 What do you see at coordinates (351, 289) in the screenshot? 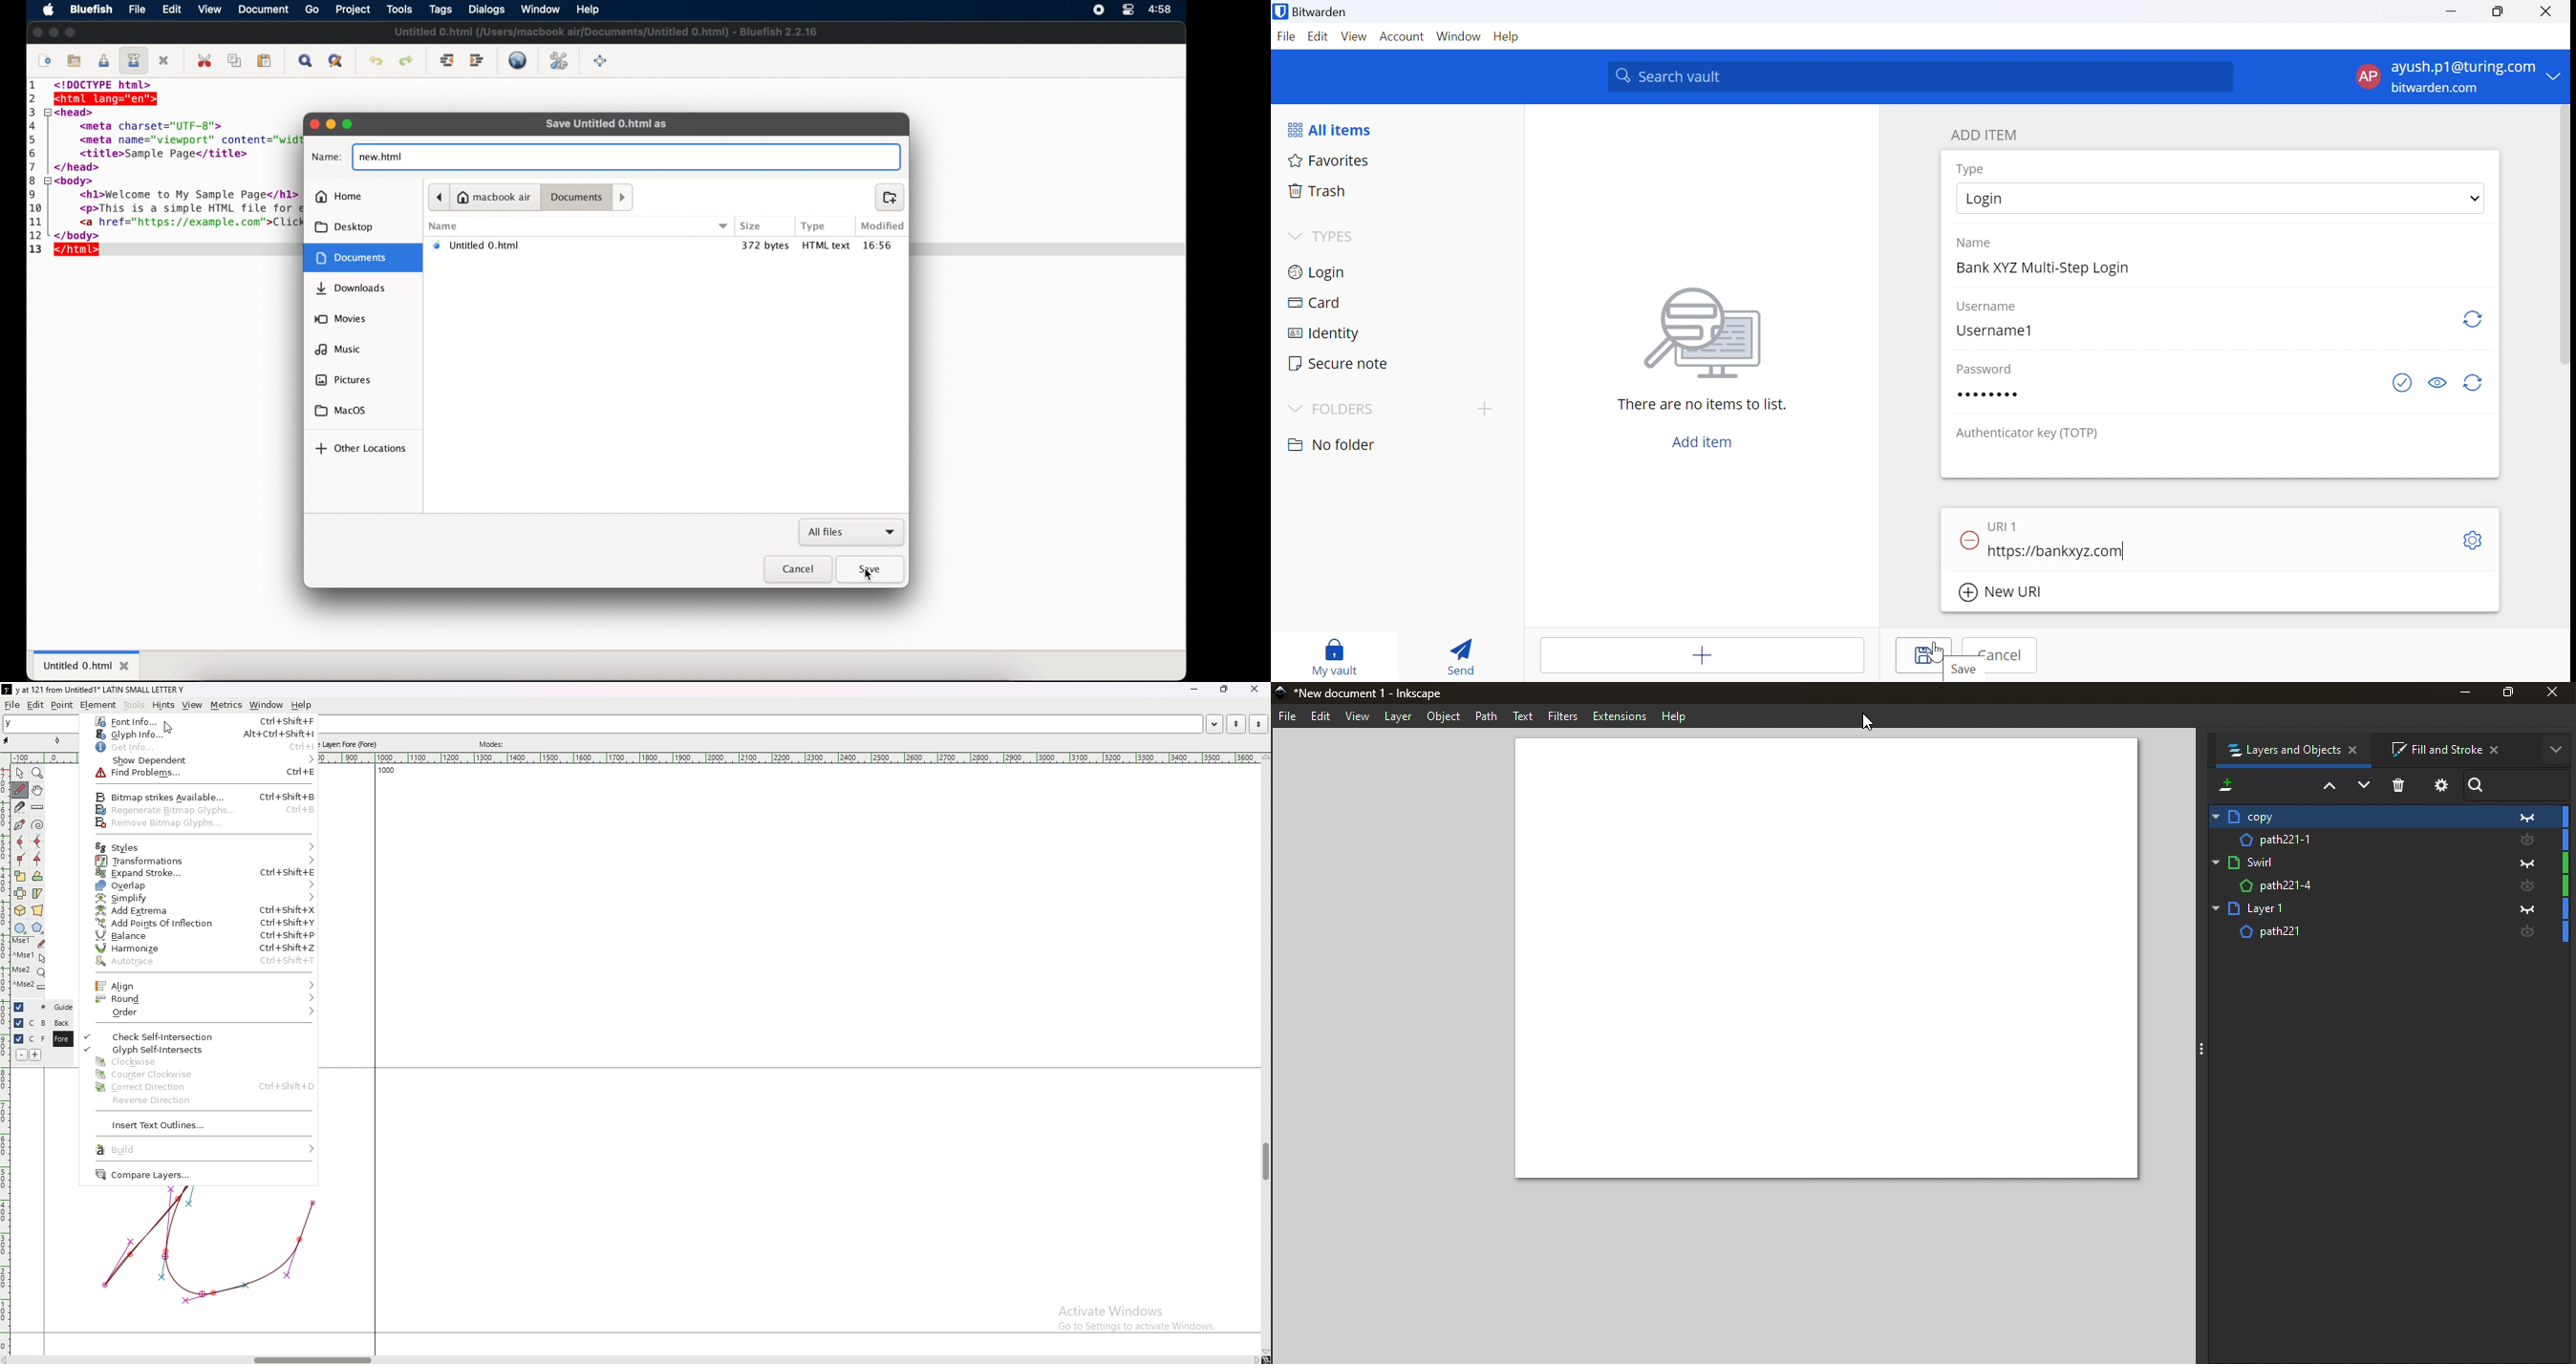
I see `downloads` at bounding box center [351, 289].